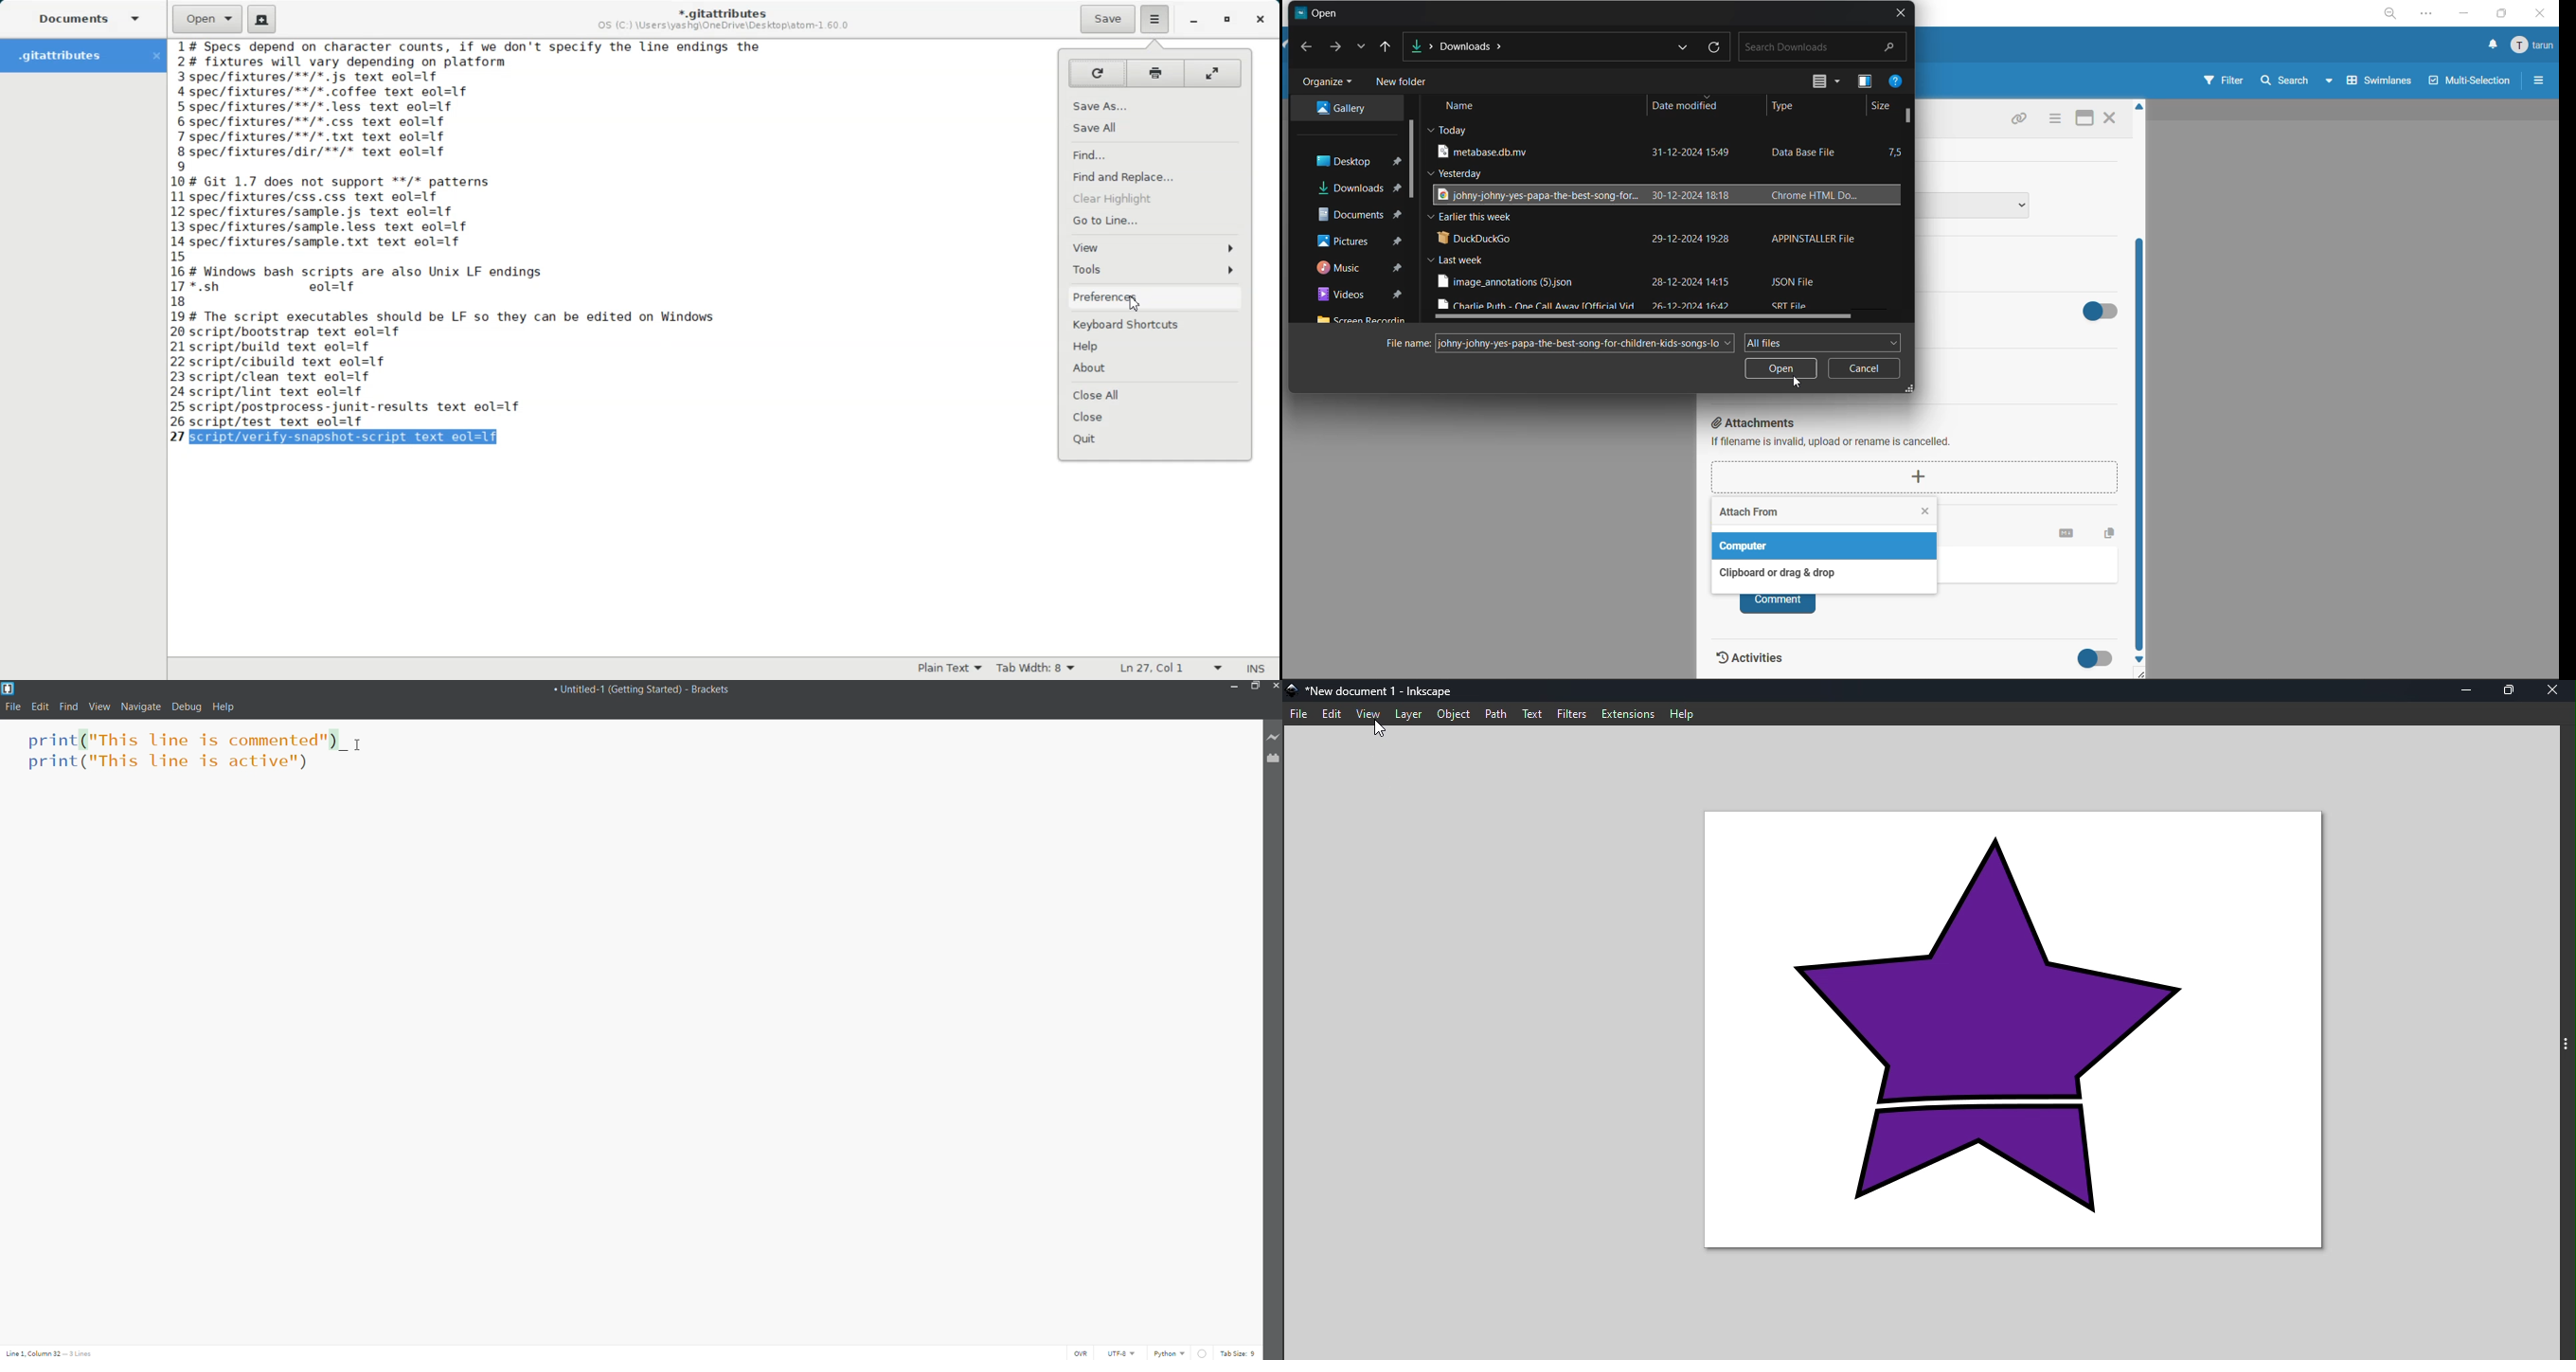 This screenshot has width=2576, height=1372. What do you see at coordinates (1410, 716) in the screenshot?
I see `Layer` at bounding box center [1410, 716].